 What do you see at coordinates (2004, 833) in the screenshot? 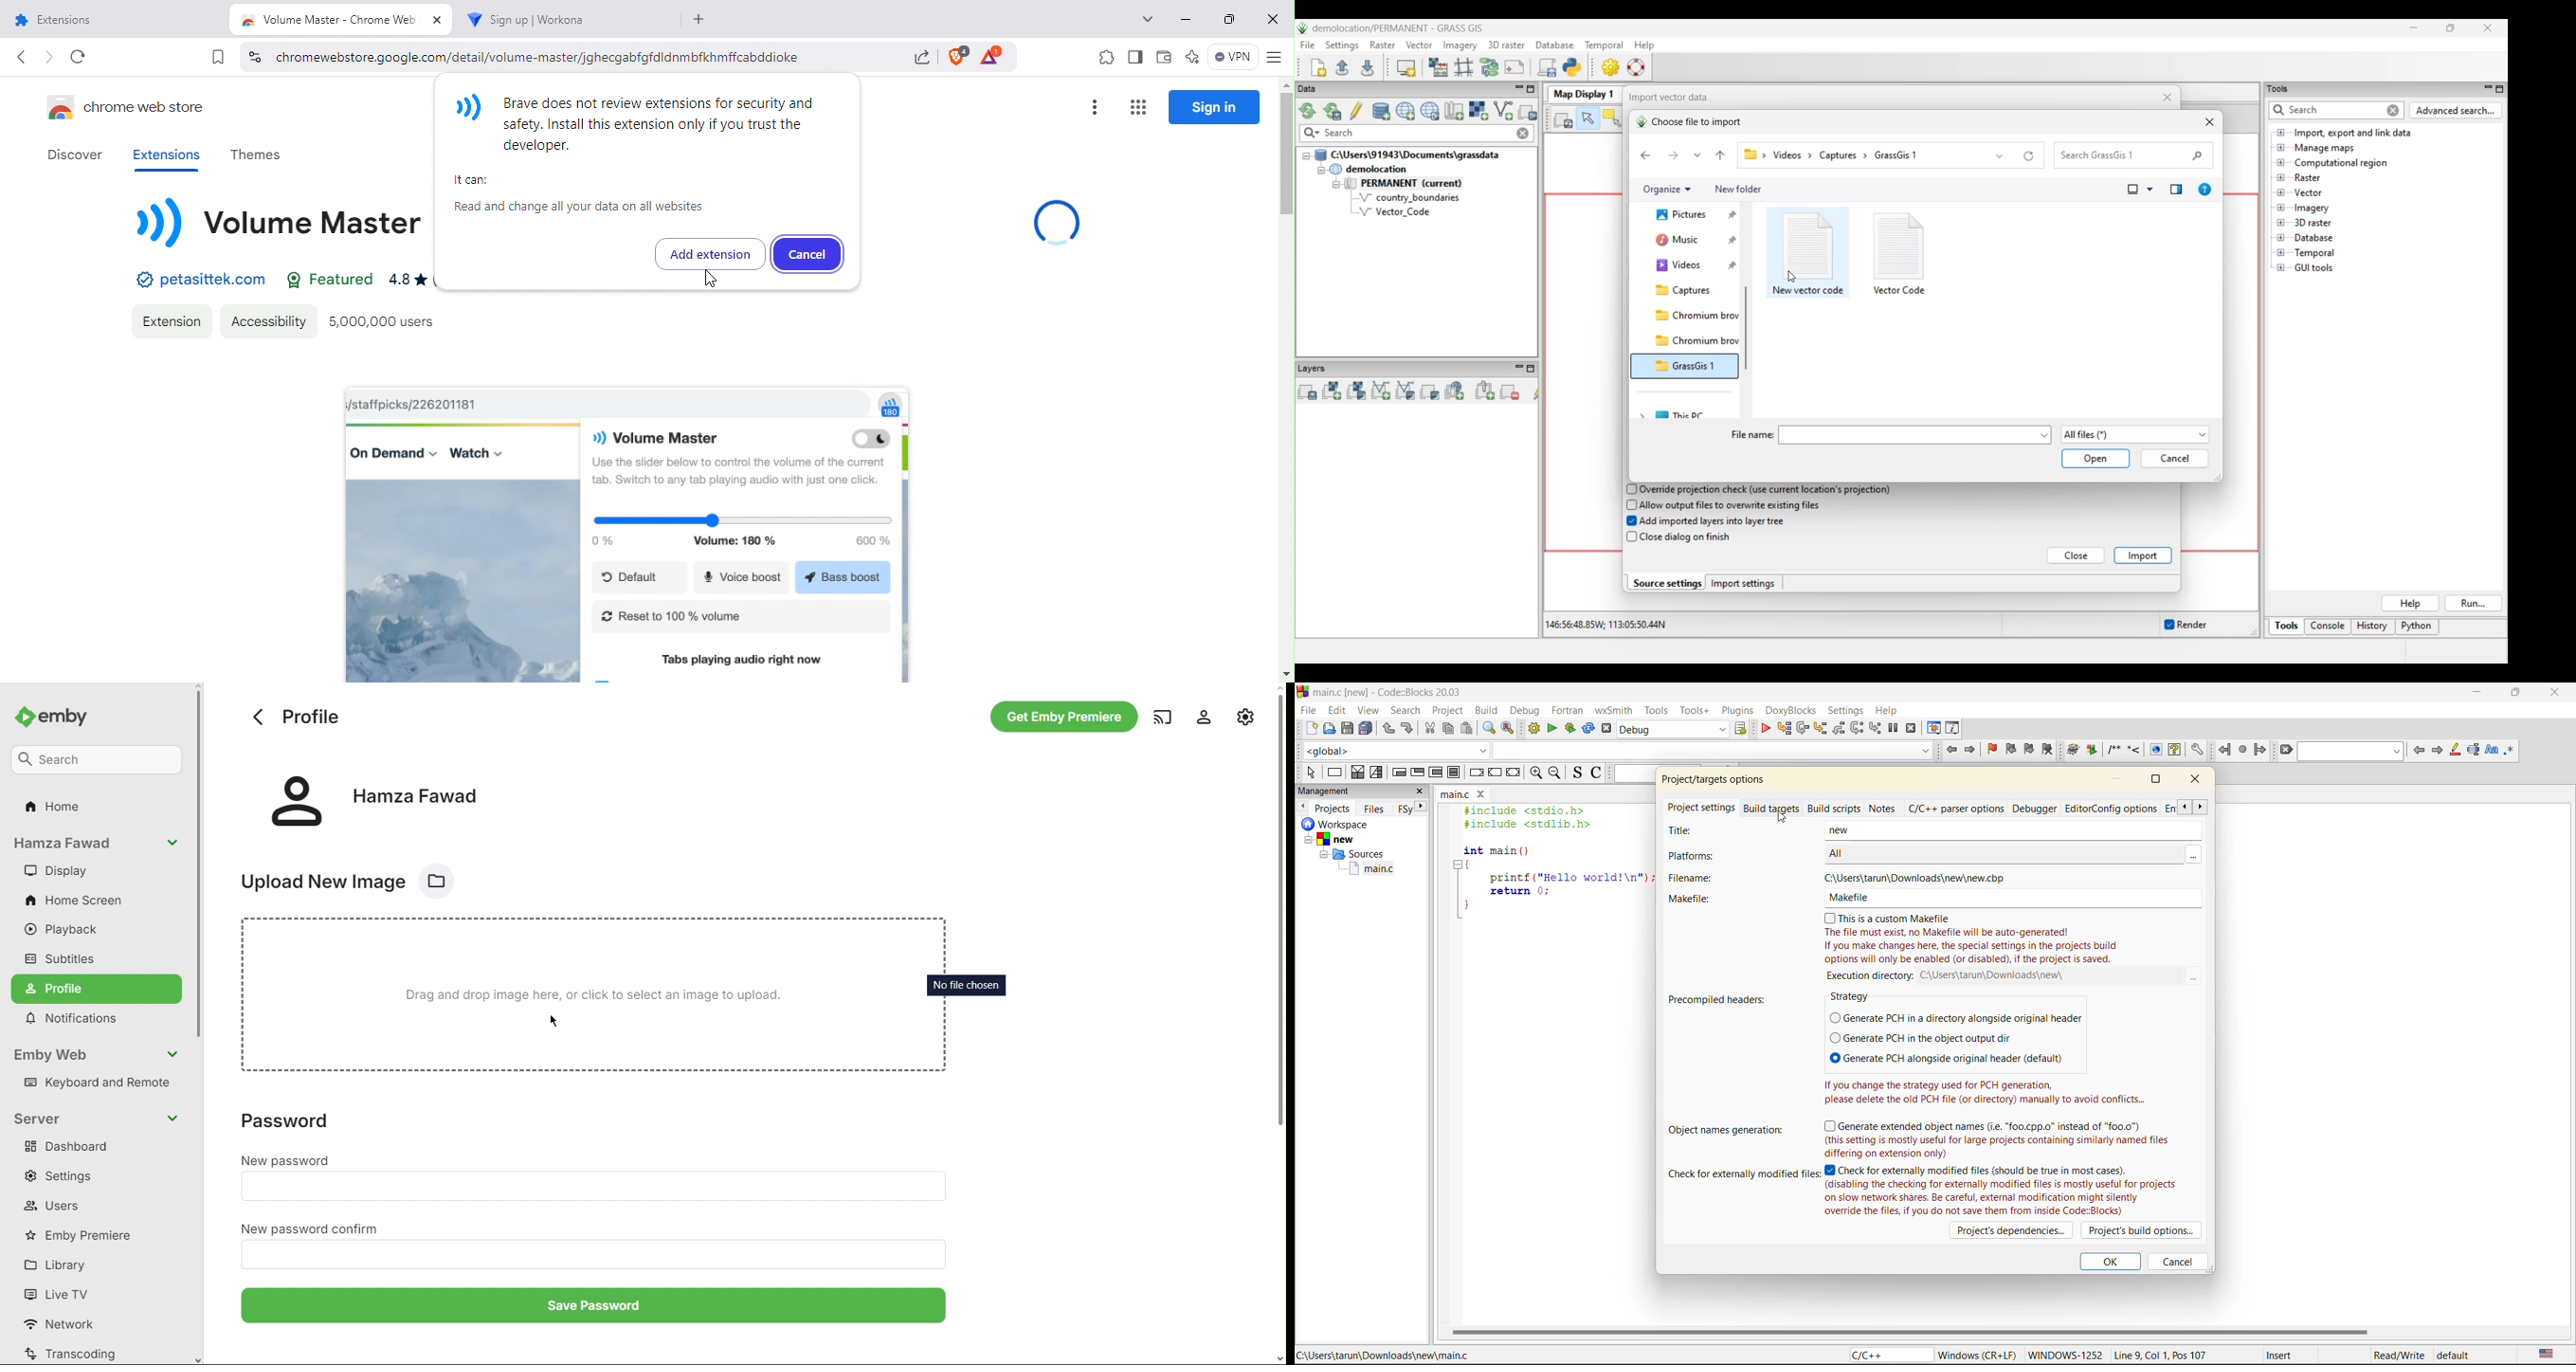
I see `New` at bounding box center [2004, 833].